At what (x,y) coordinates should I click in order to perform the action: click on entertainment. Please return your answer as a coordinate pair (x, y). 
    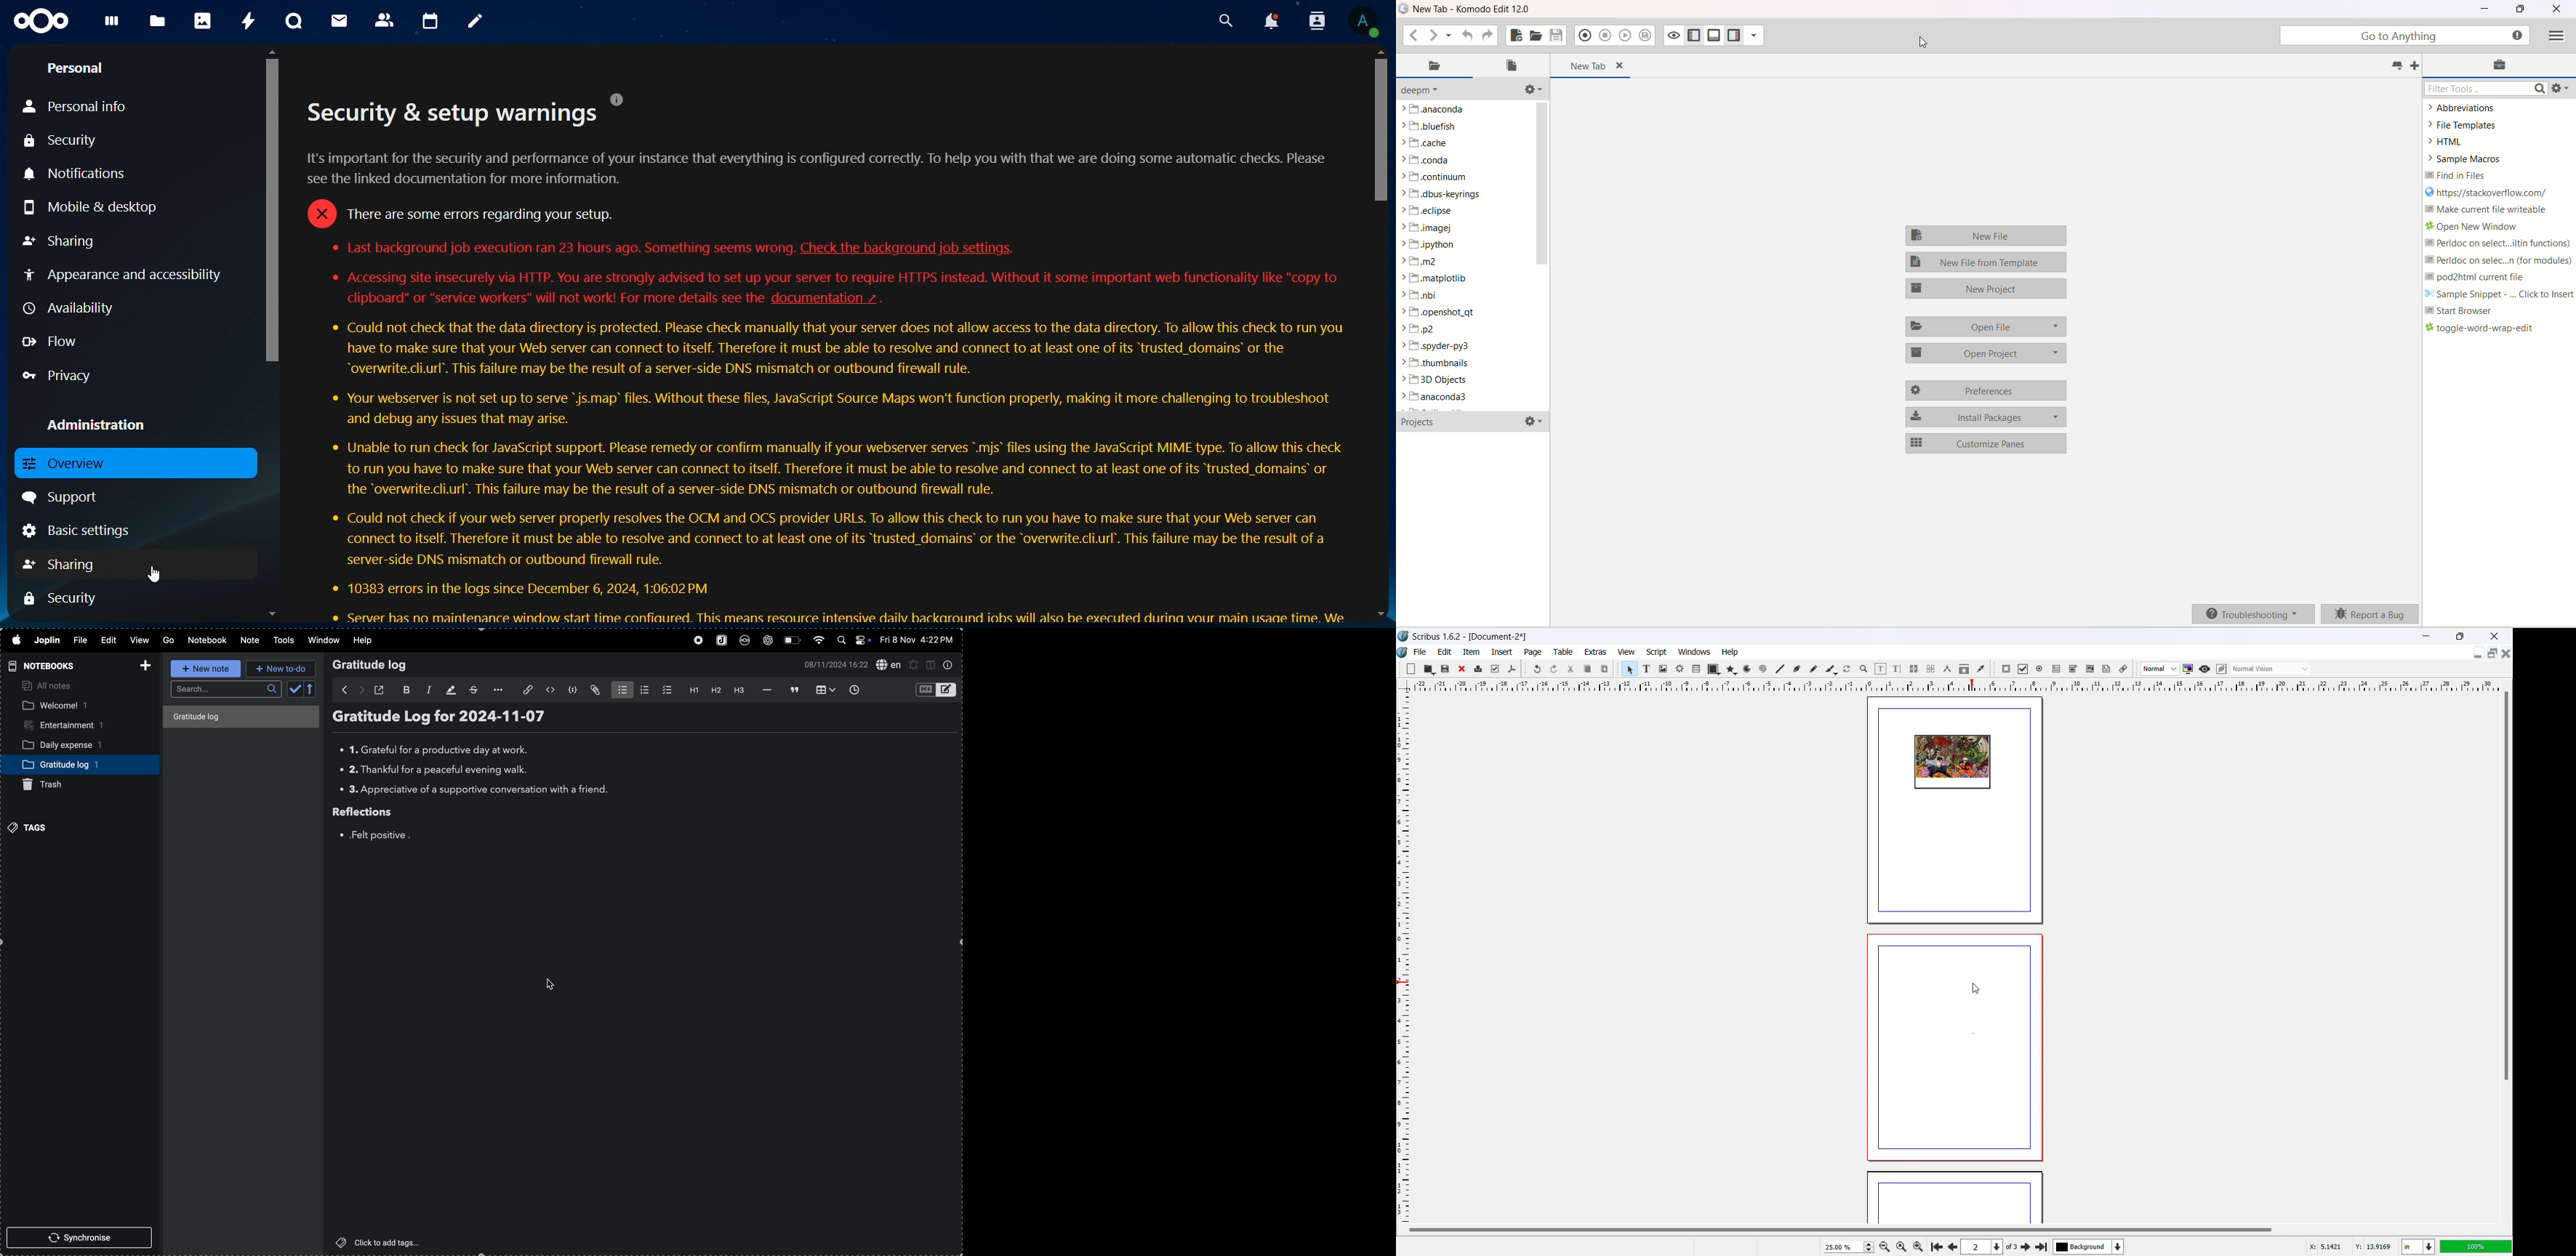
    Looking at the image, I should click on (68, 726).